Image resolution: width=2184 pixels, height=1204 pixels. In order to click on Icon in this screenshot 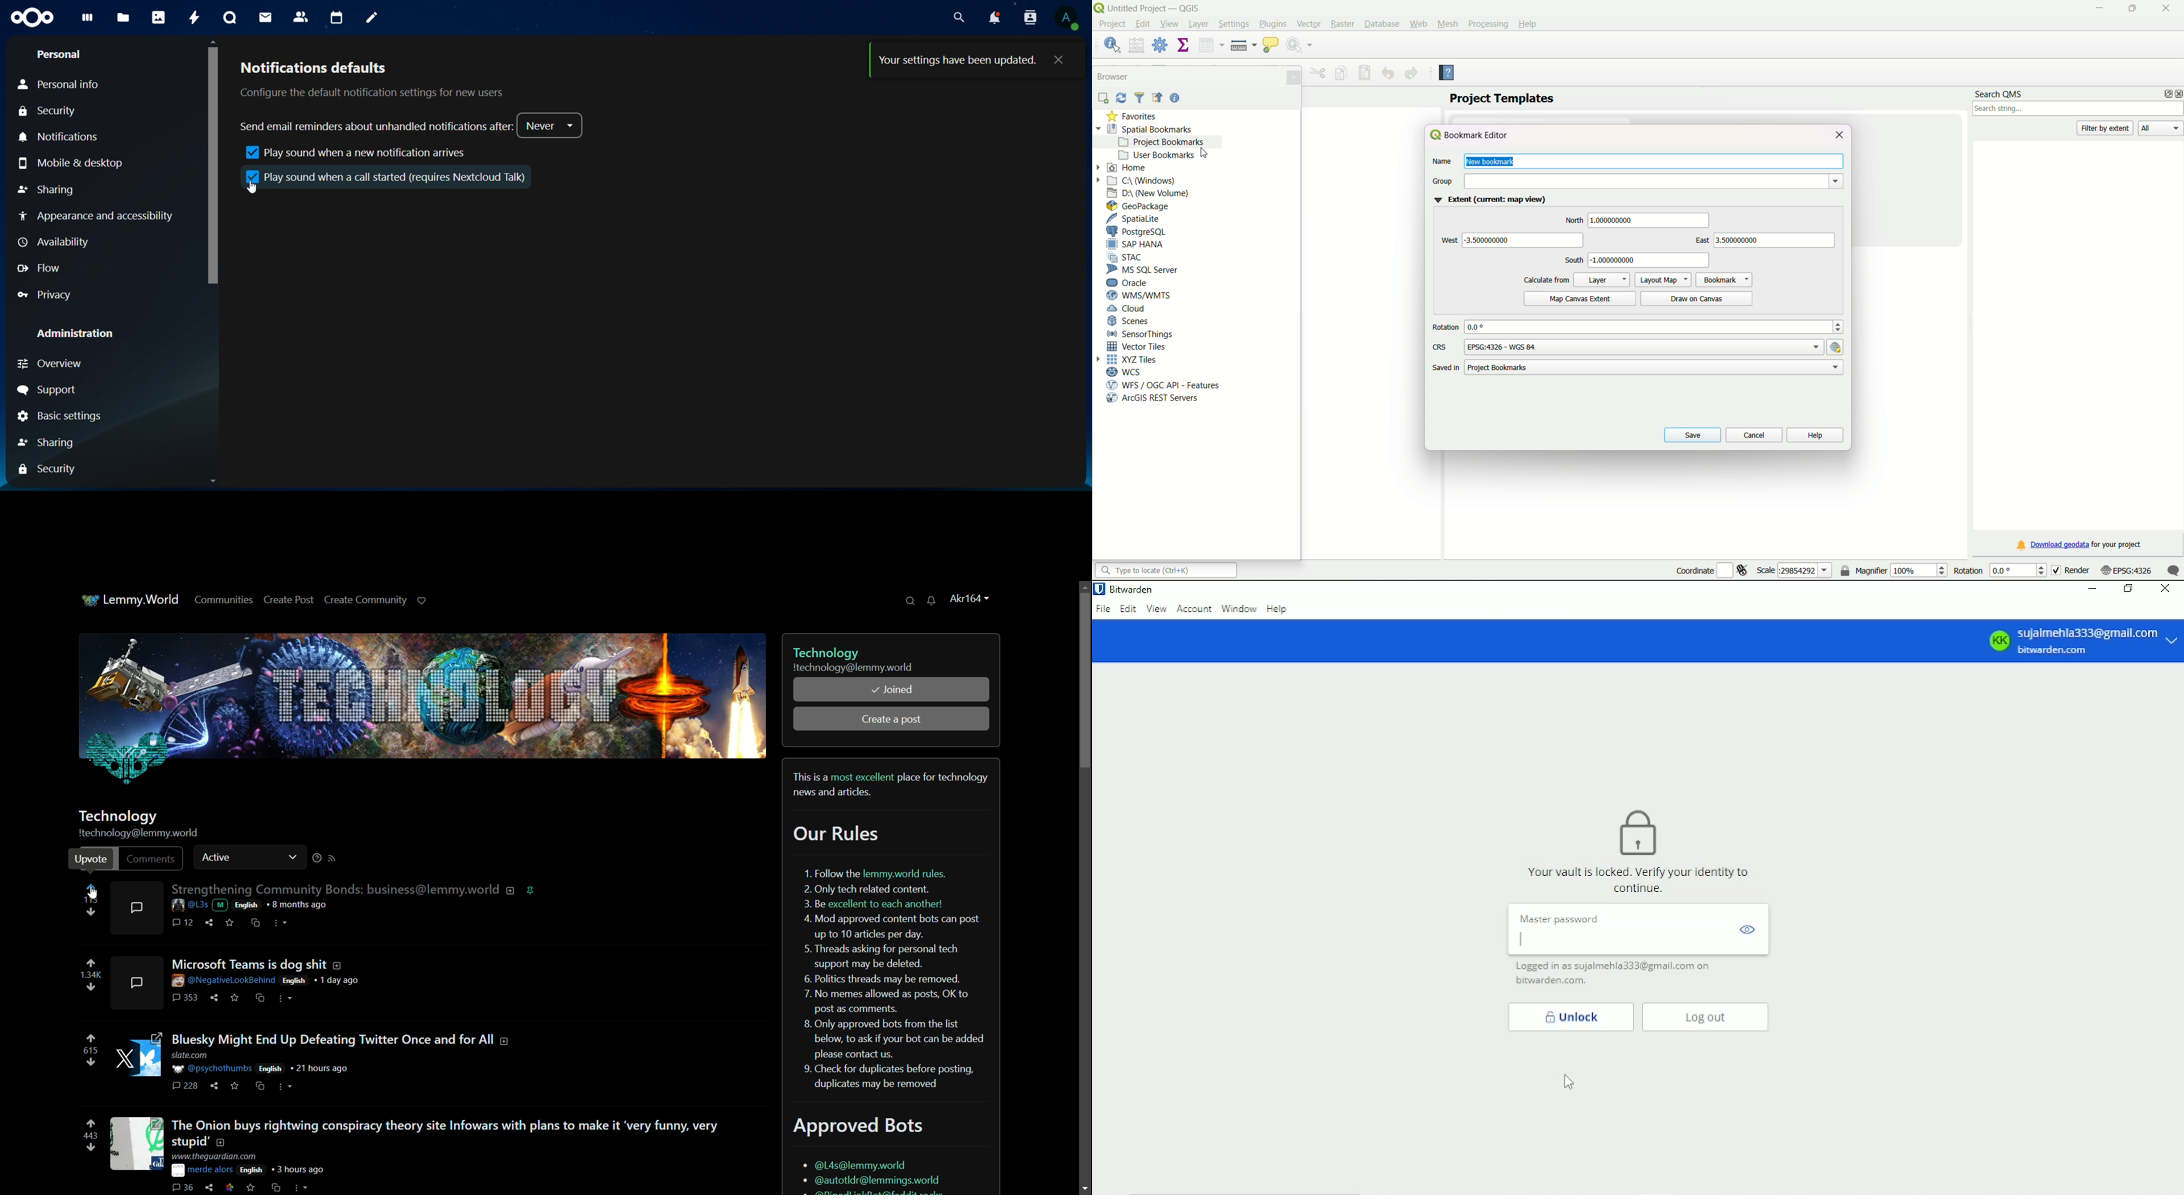, I will do `click(34, 18)`.